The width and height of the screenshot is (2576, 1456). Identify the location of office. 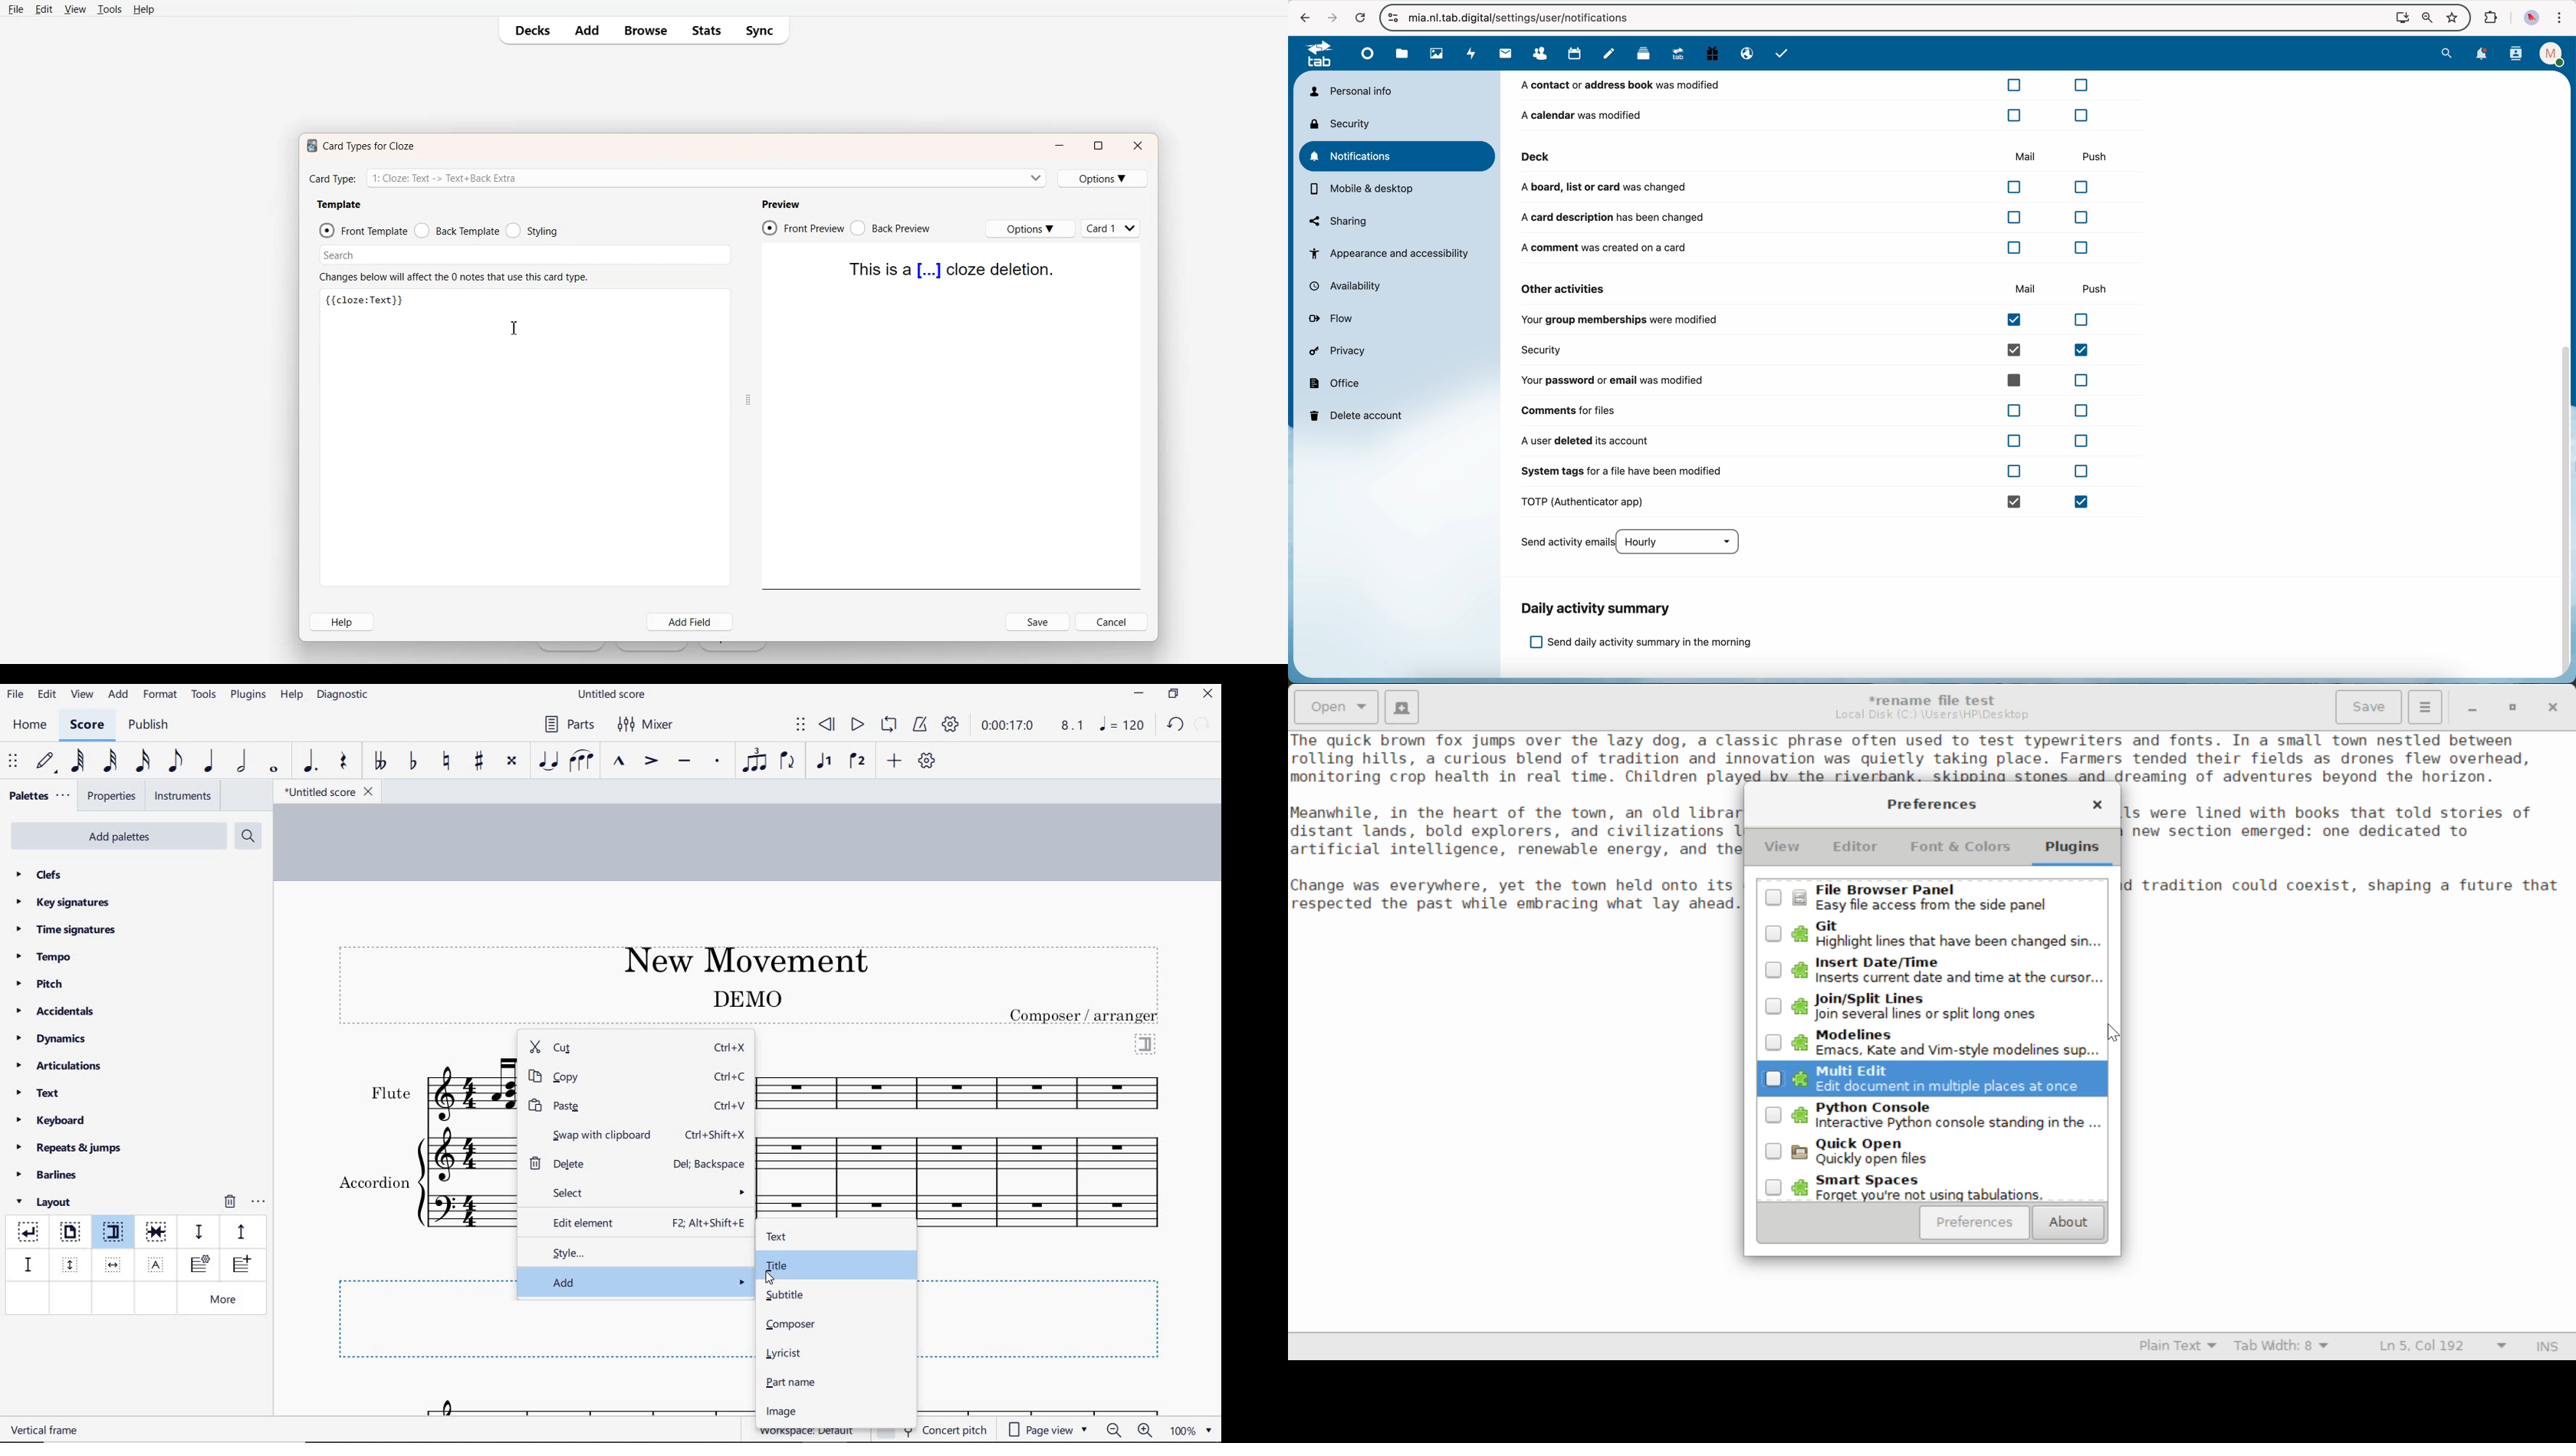
(1336, 383).